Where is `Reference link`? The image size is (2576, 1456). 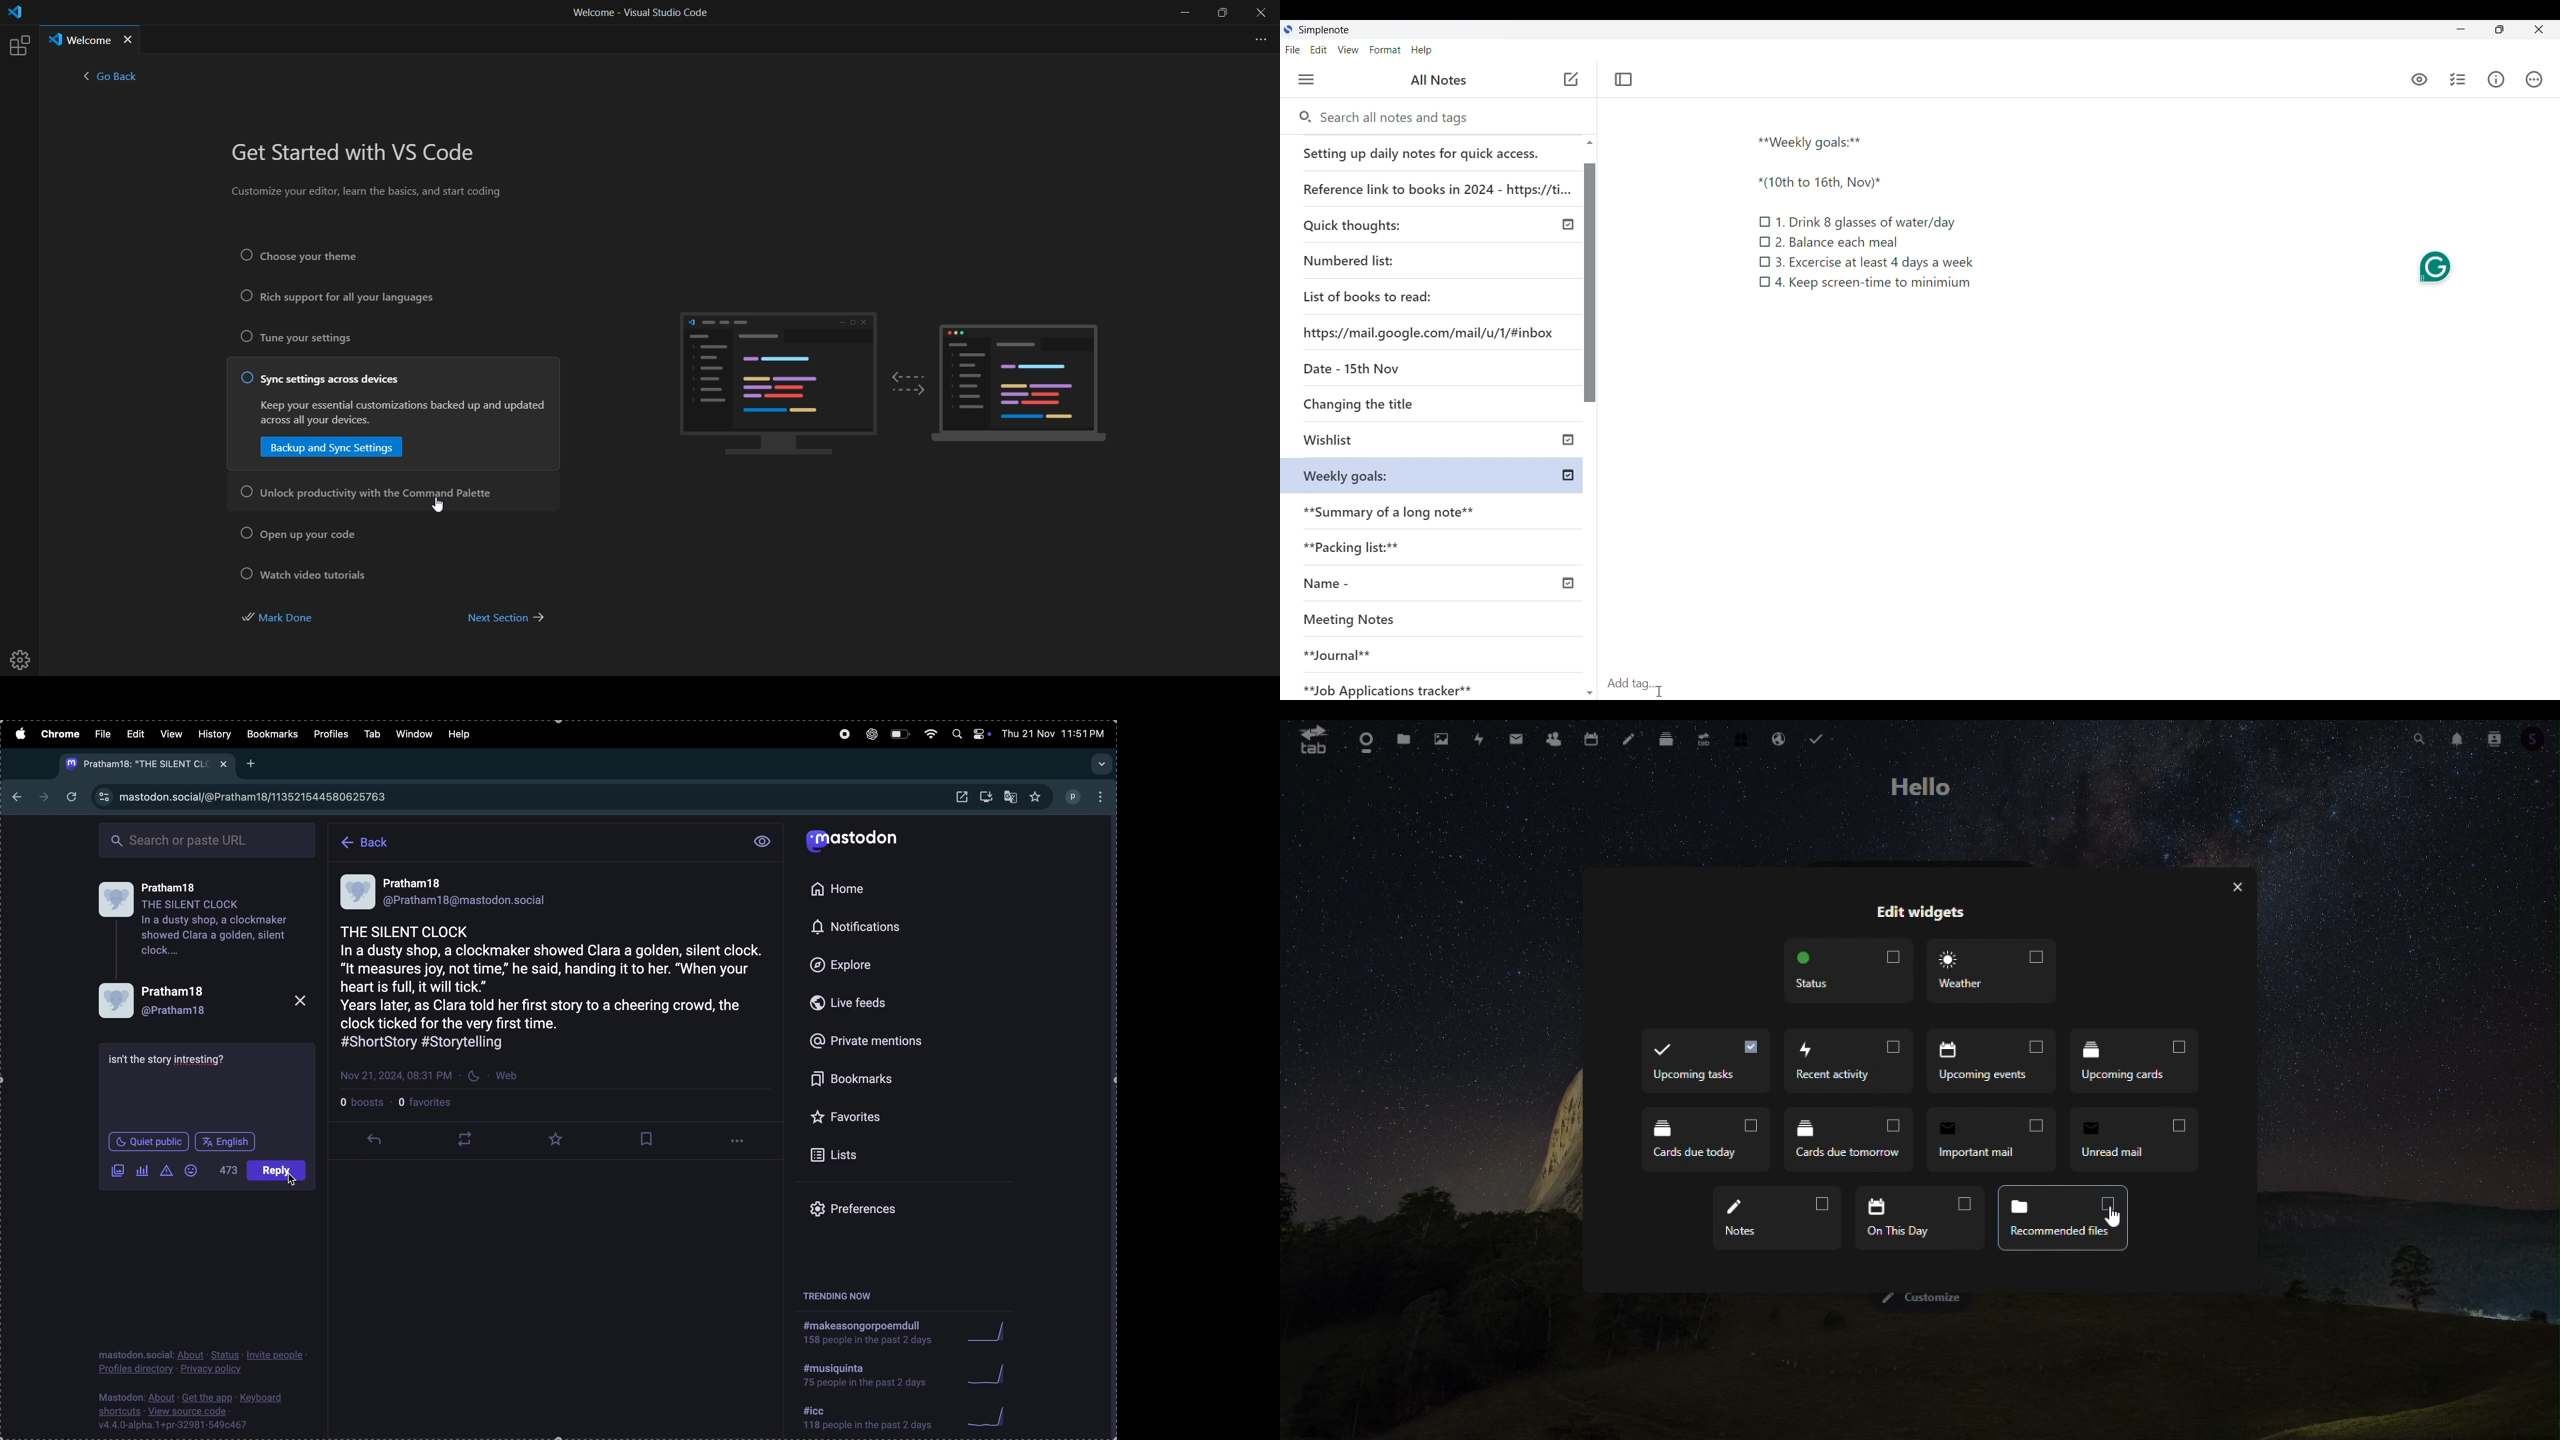
Reference link is located at coordinates (1435, 184).